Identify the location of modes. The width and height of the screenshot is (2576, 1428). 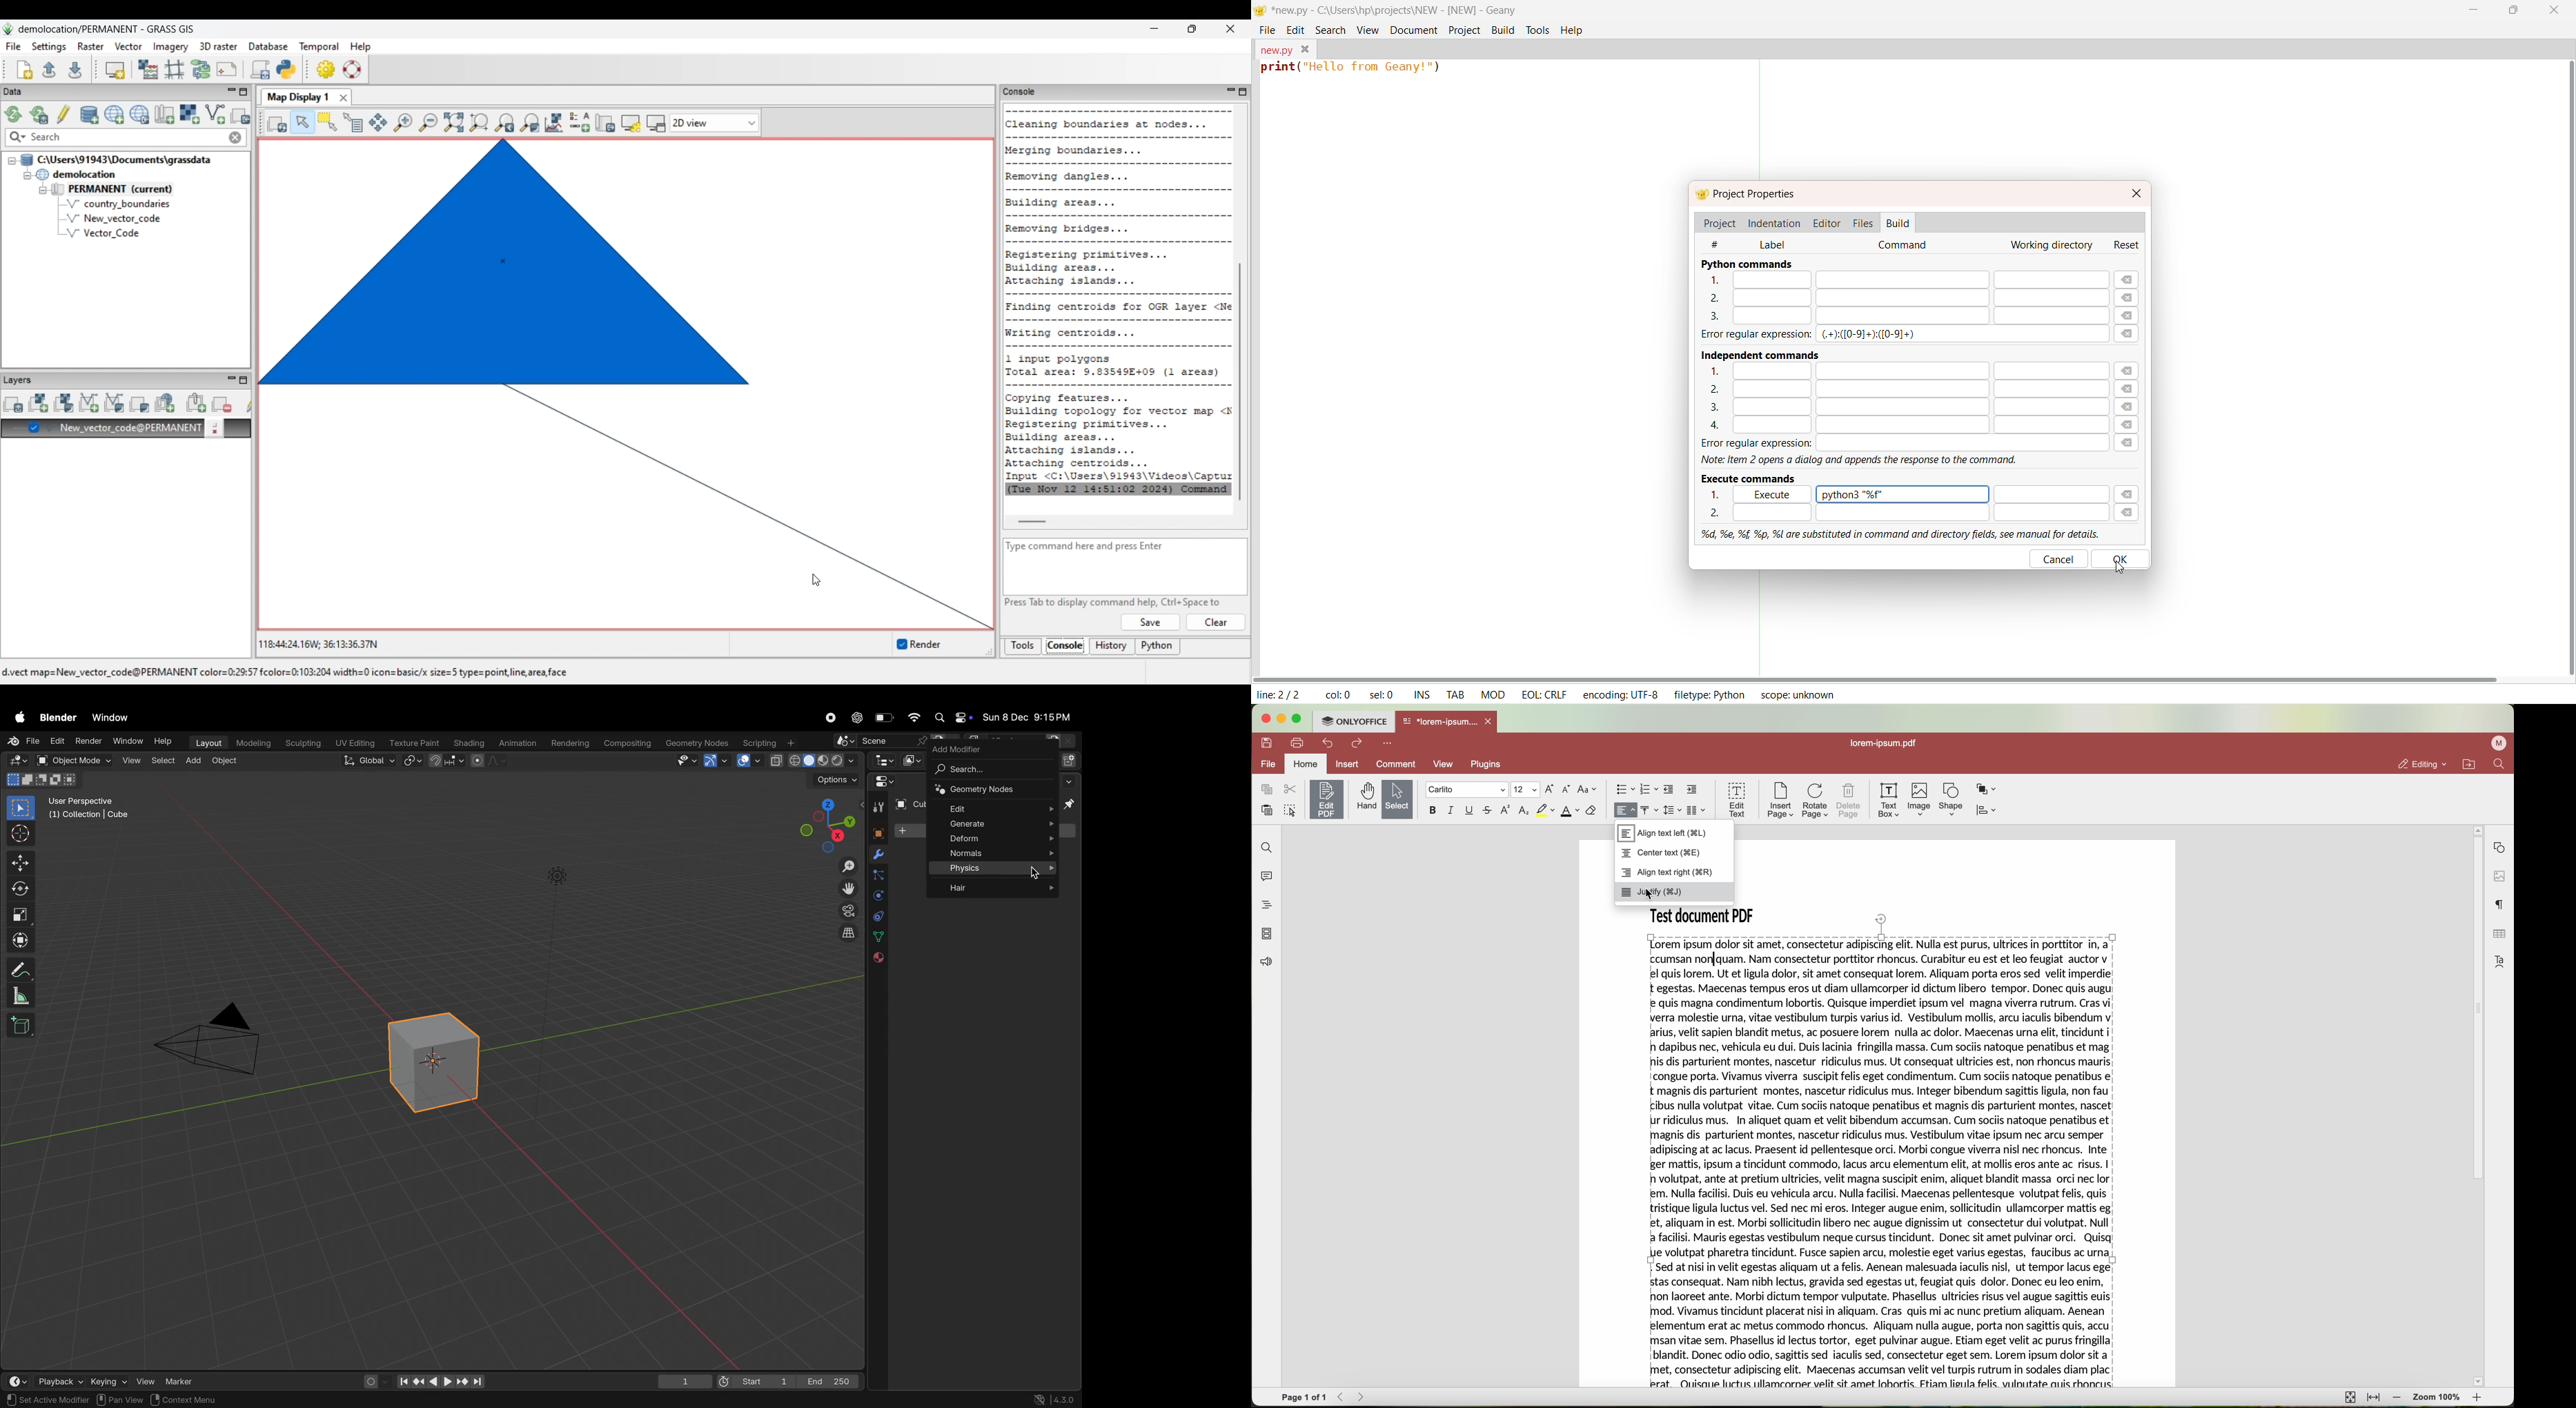
(42, 779).